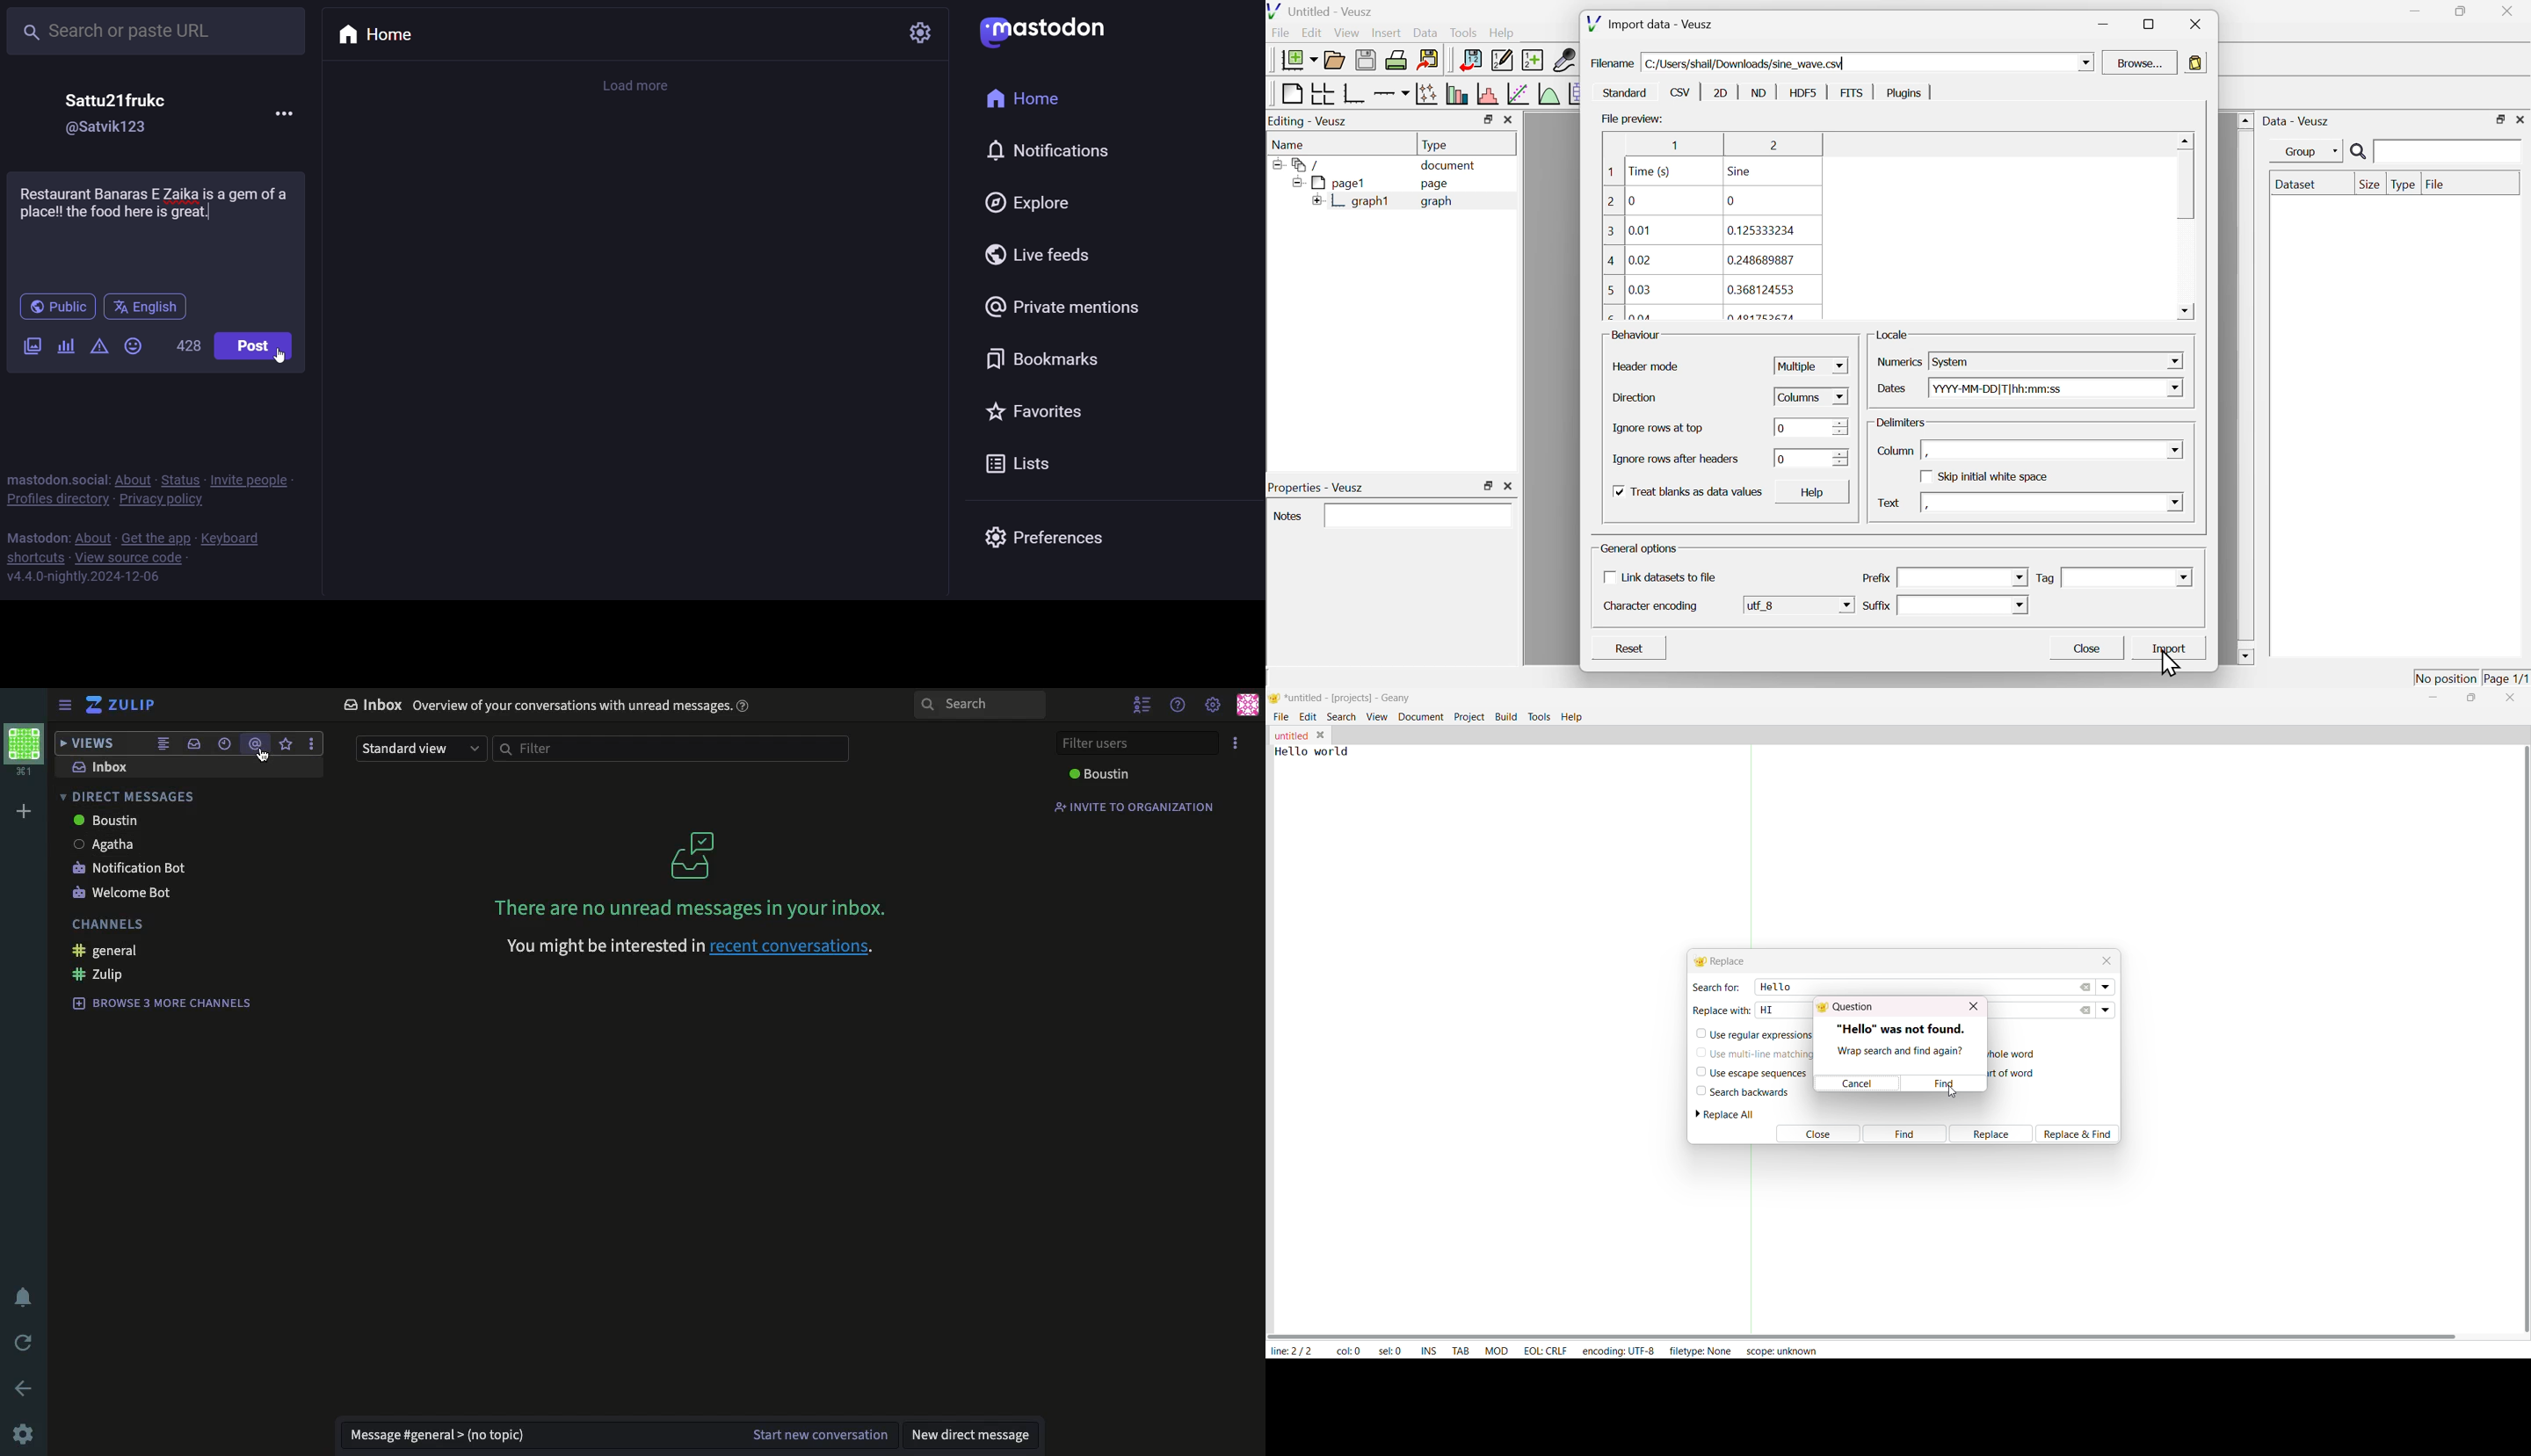 This screenshot has width=2548, height=1456. Describe the element at coordinates (417, 748) in the screenshot. I see `standard view` at that location.